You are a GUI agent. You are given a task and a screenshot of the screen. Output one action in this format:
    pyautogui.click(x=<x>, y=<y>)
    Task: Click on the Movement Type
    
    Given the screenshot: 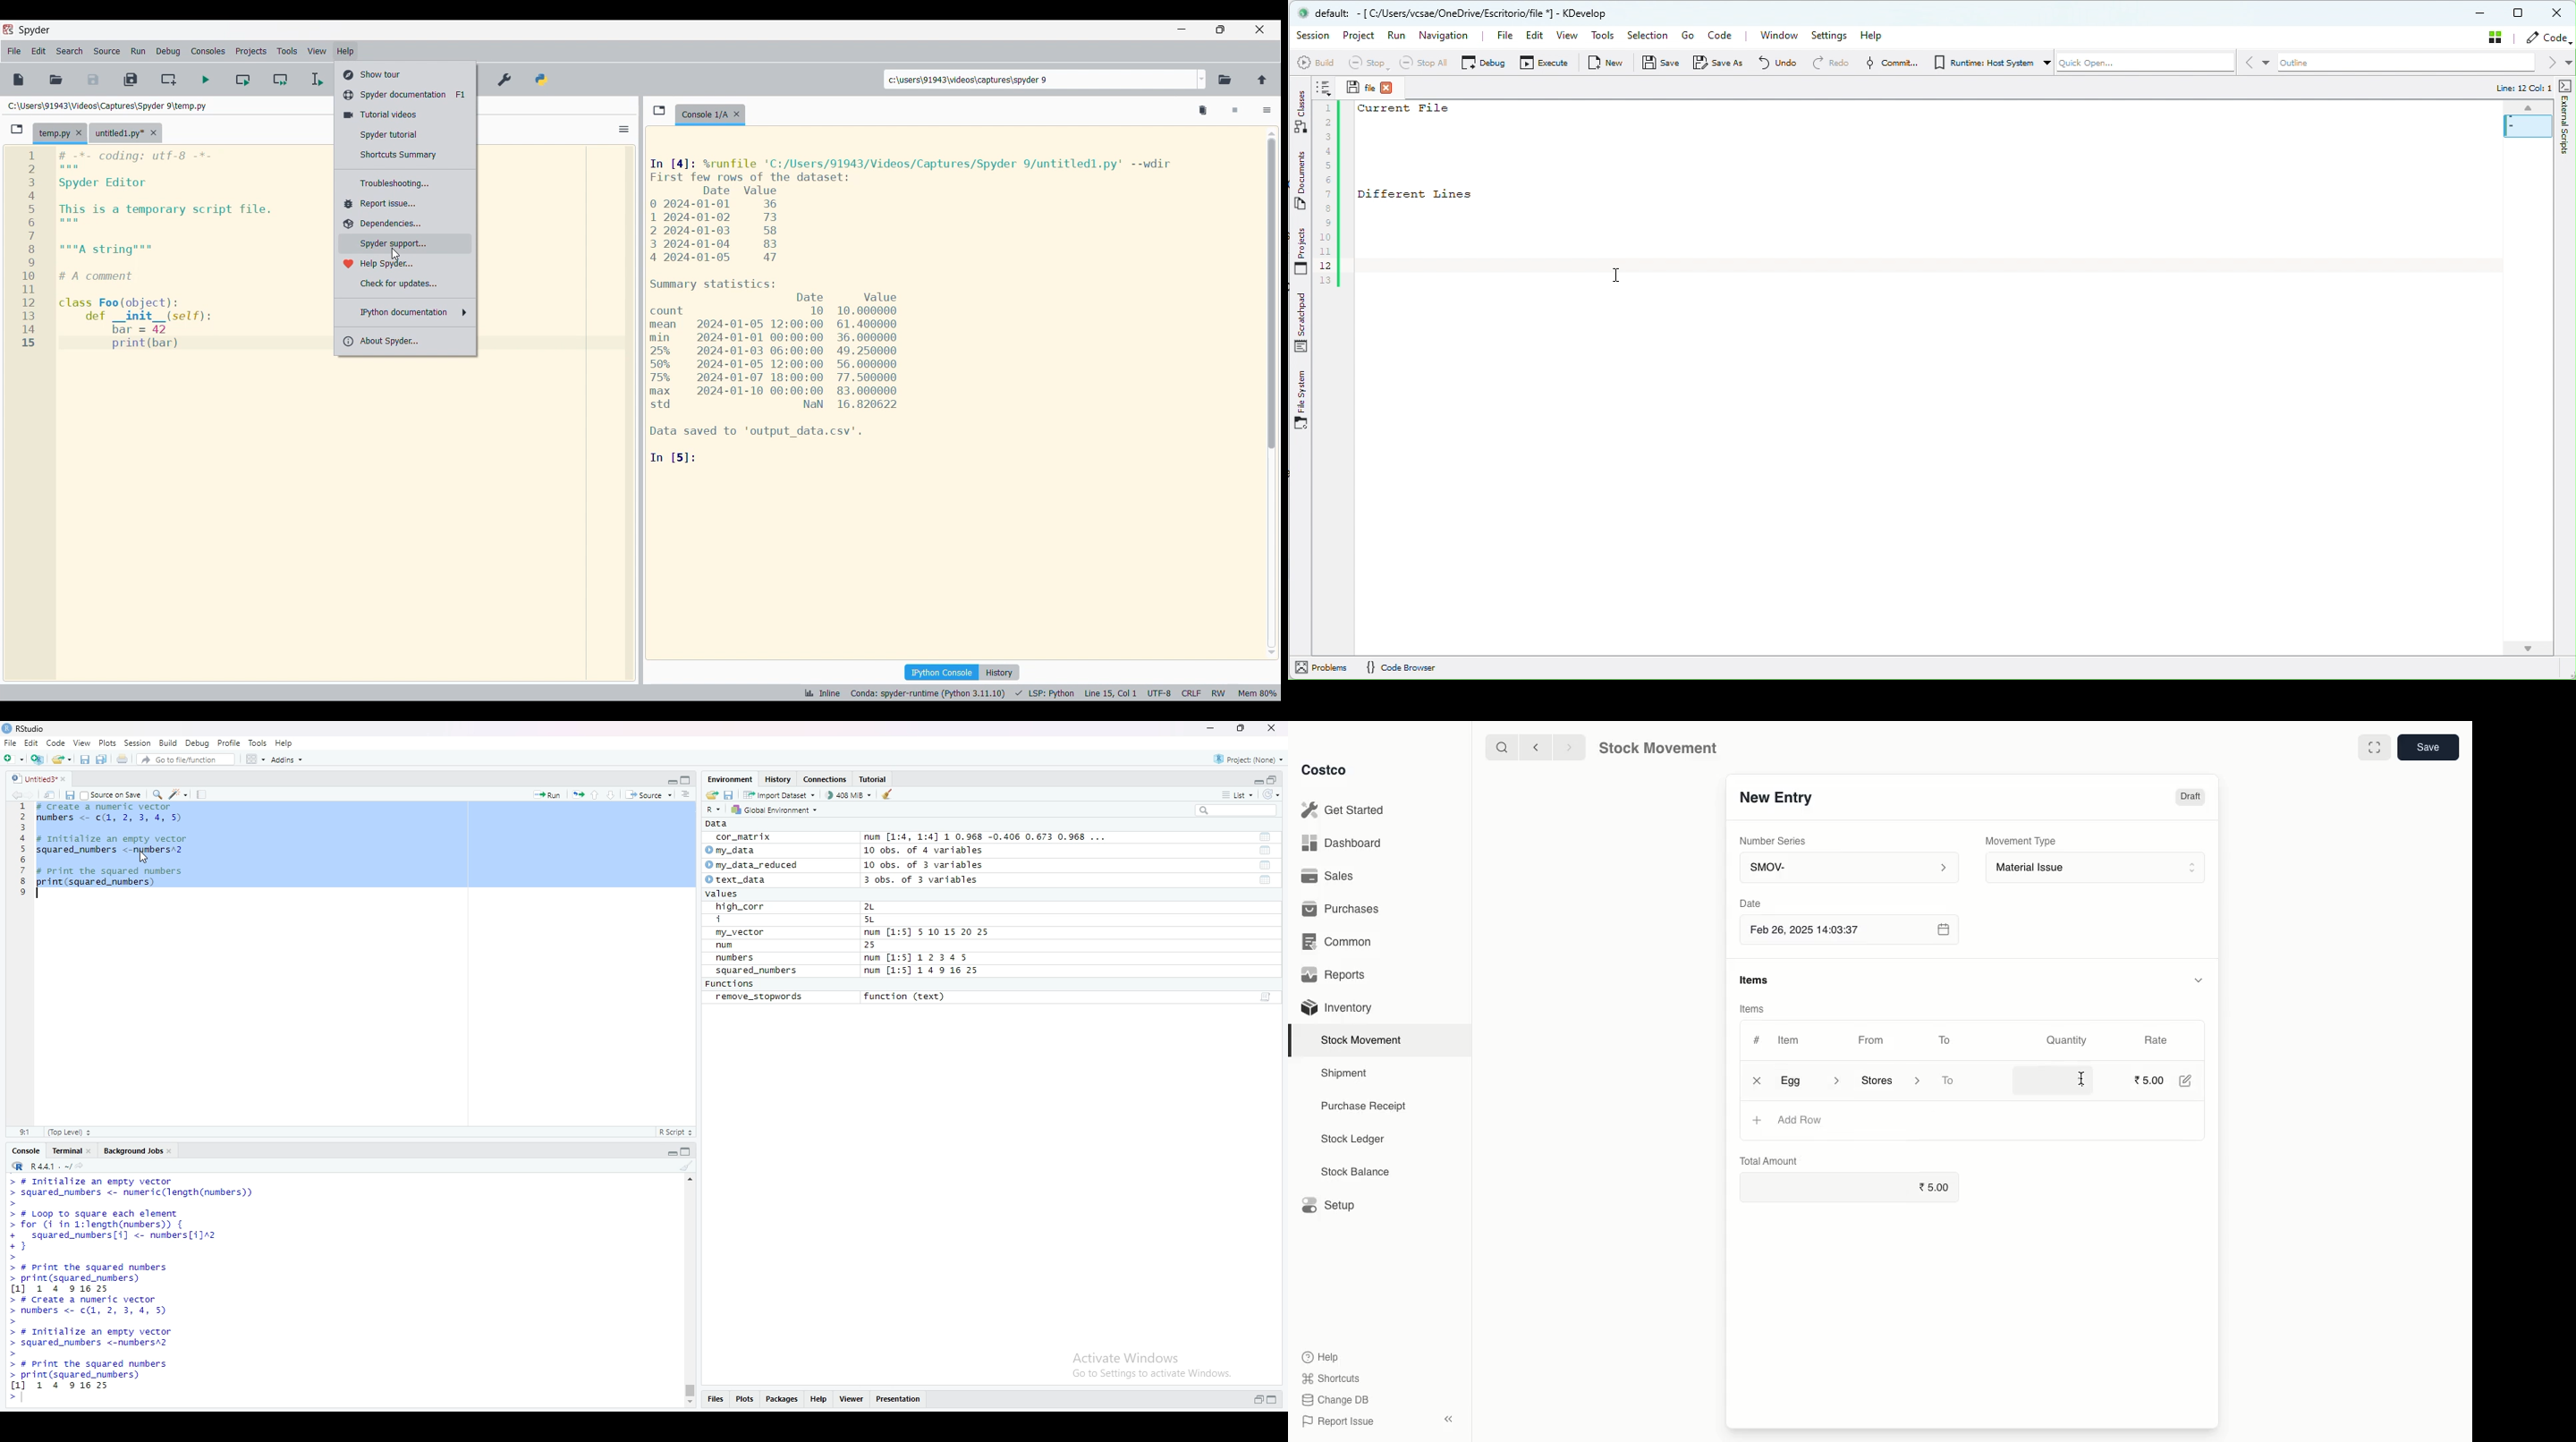 What is the action you would take?
    pyautogui.click(x=2022, y=840)
    